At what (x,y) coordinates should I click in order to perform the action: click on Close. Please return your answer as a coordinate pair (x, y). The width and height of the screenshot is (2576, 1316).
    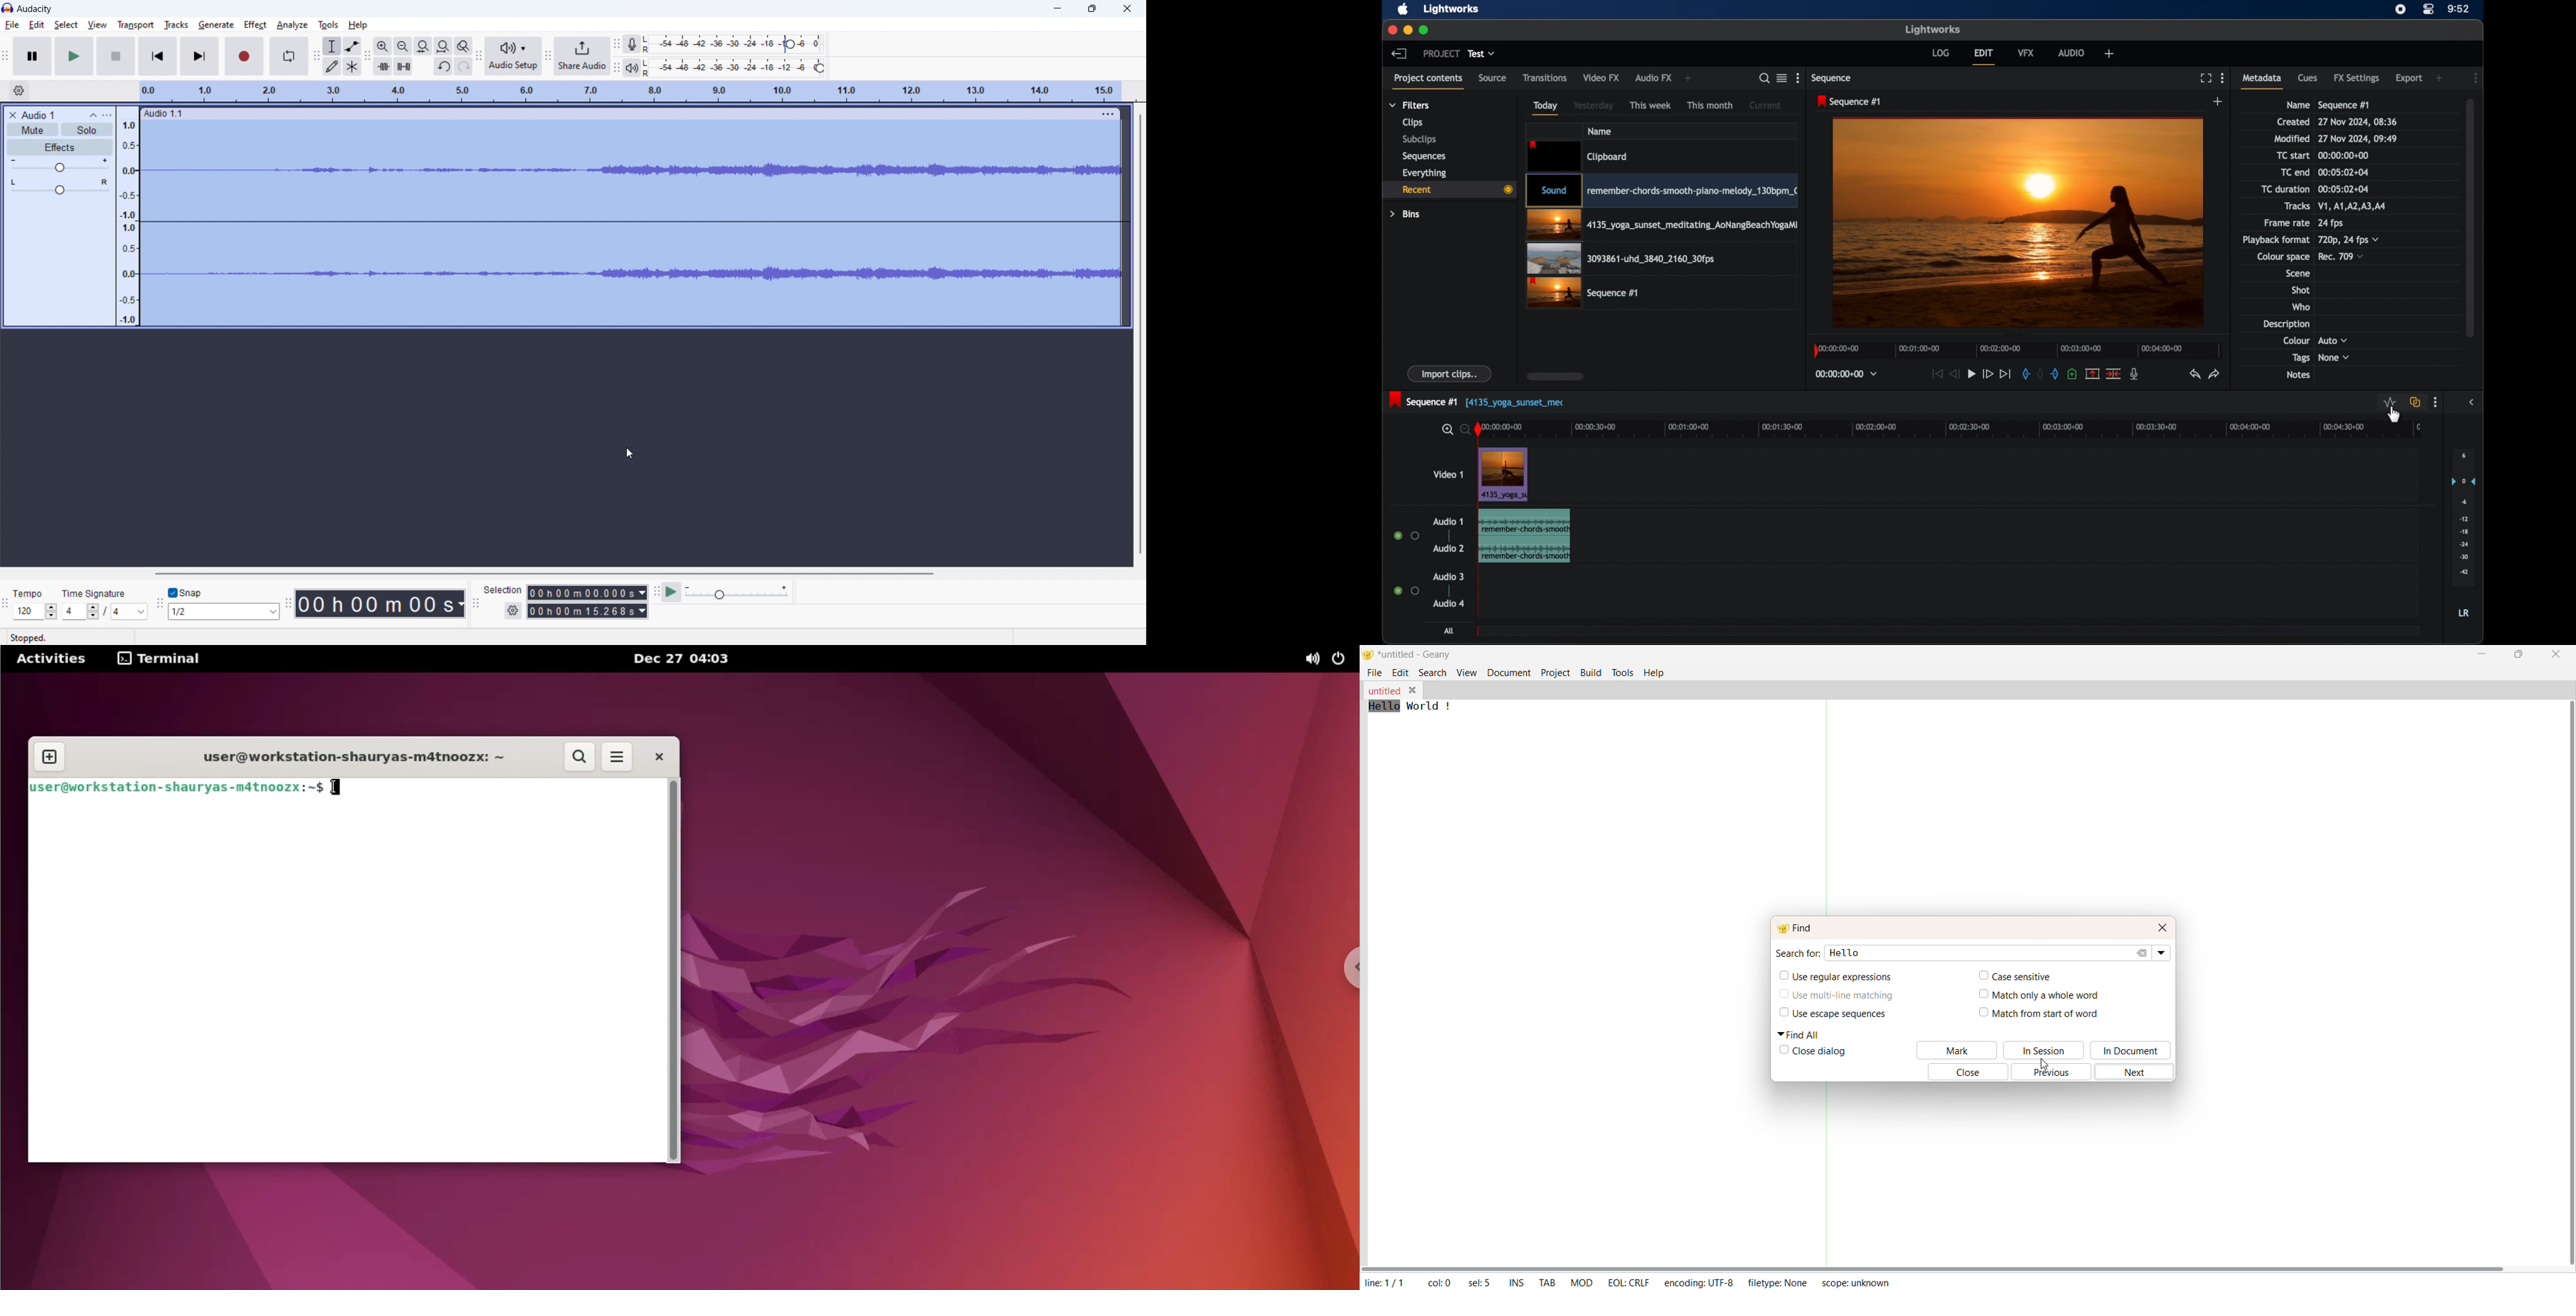
    Looking at the image, I should click on (1963, 1073).